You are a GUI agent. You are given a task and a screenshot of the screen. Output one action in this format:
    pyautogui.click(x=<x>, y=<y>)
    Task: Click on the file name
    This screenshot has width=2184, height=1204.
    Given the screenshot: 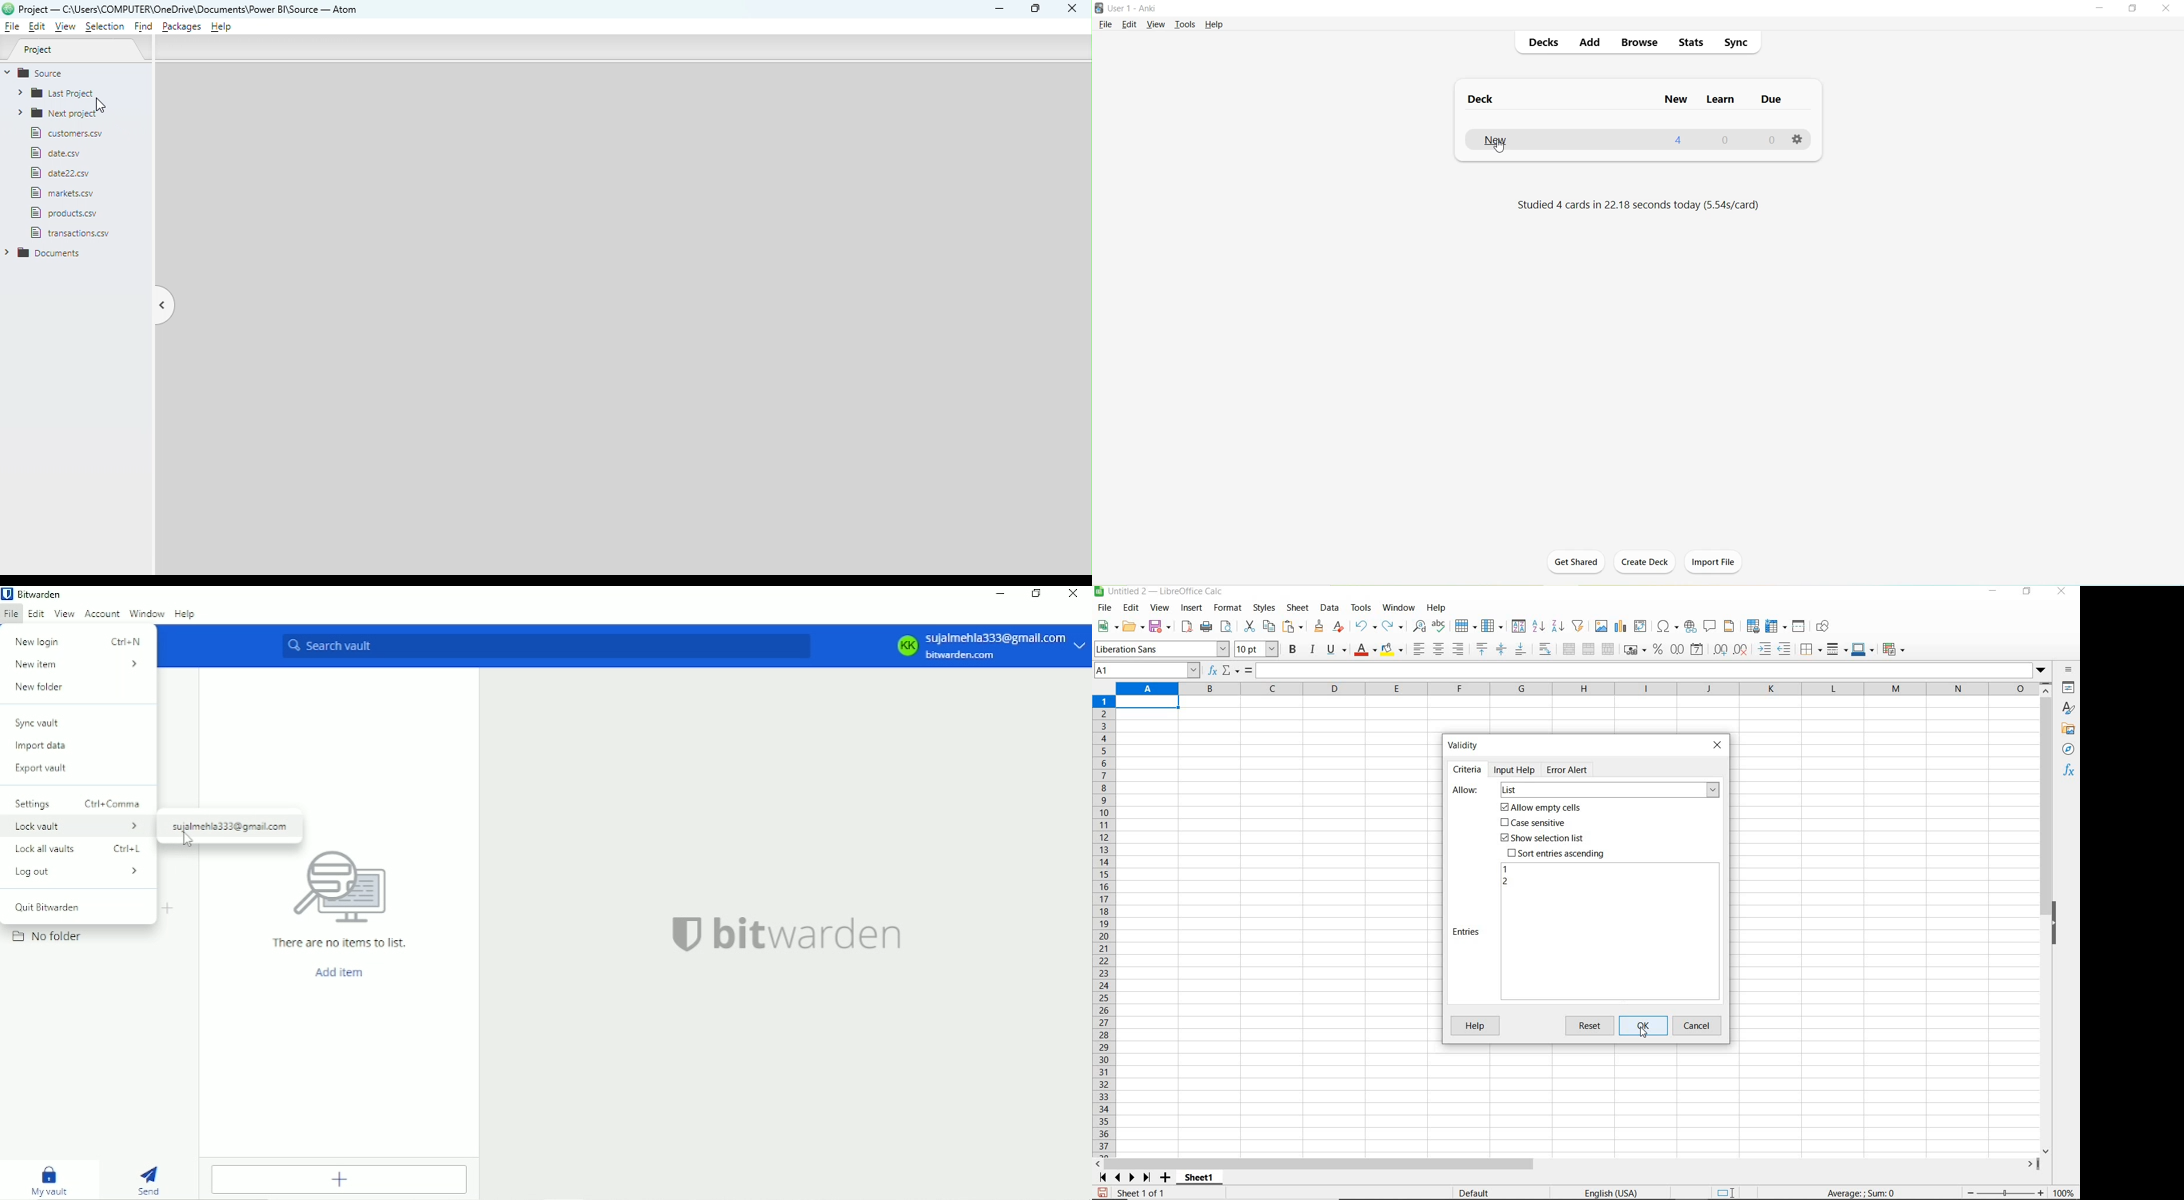 What is the action you would take?
    pyautogui.click(x=1159, y=592)
    